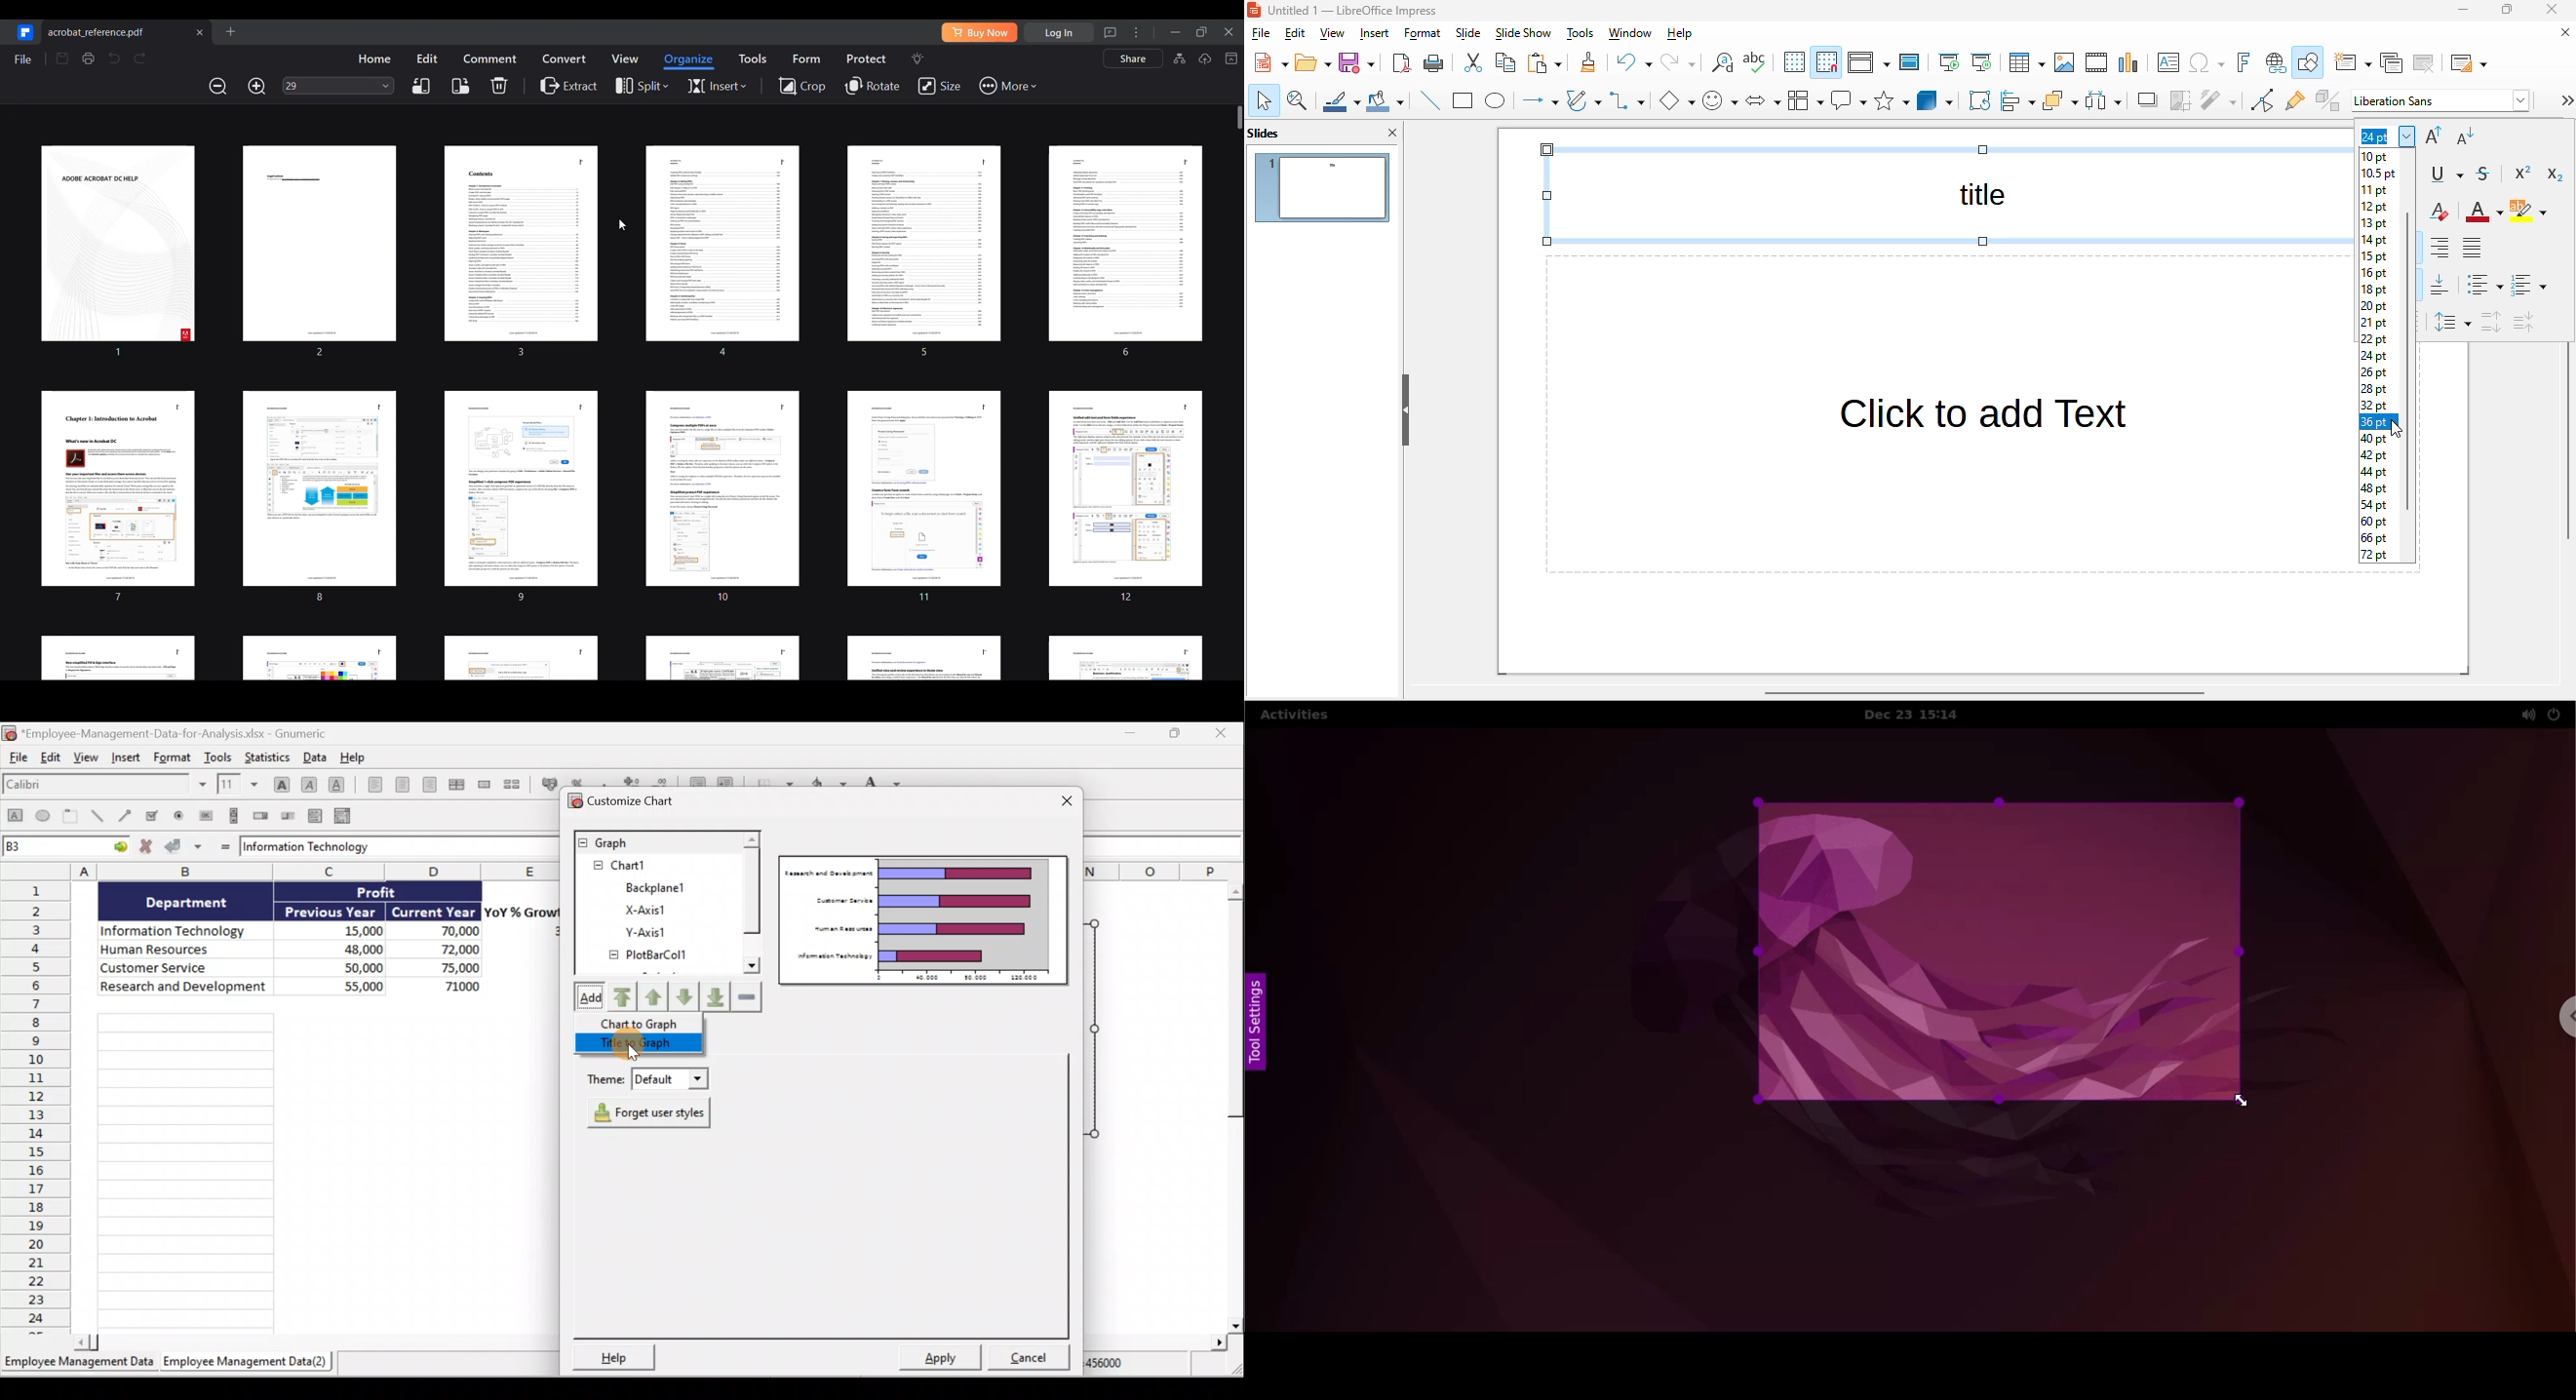 This screenshot has width=2576, height=1400. Describe the element at coordinates (166, 732) in the screenshot. I see `Document name` at that location.